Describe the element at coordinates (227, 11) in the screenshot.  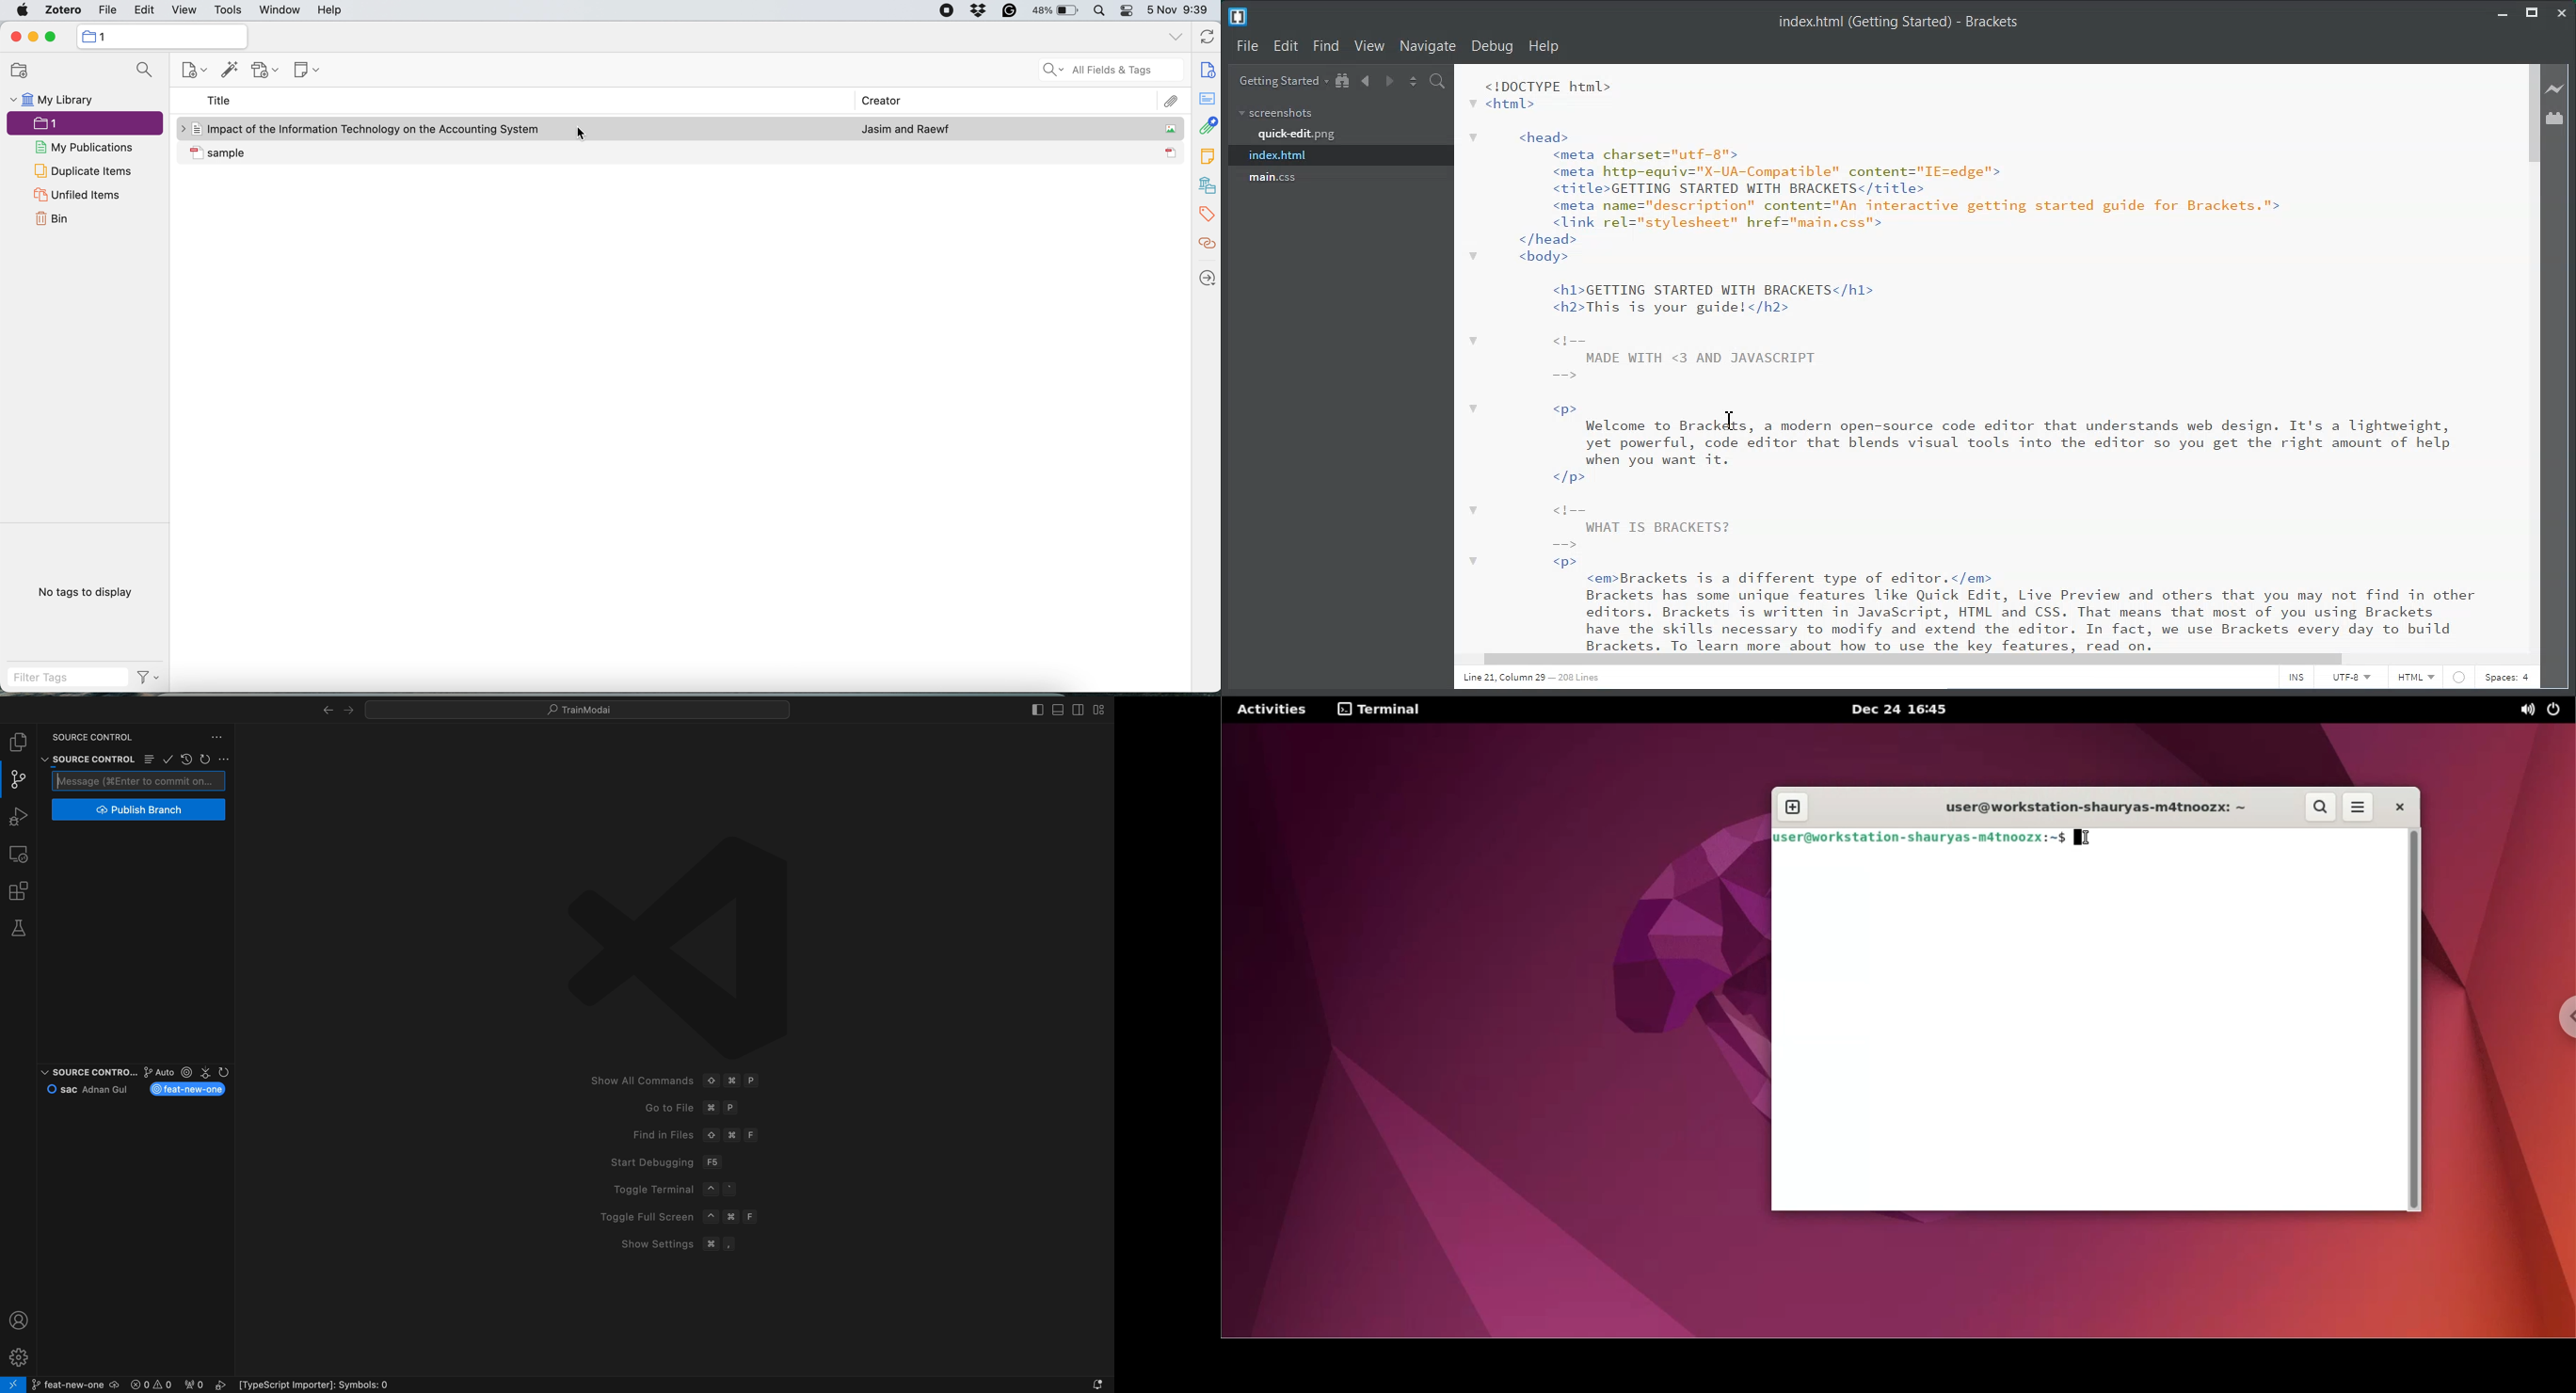
I see `tools` at that location.